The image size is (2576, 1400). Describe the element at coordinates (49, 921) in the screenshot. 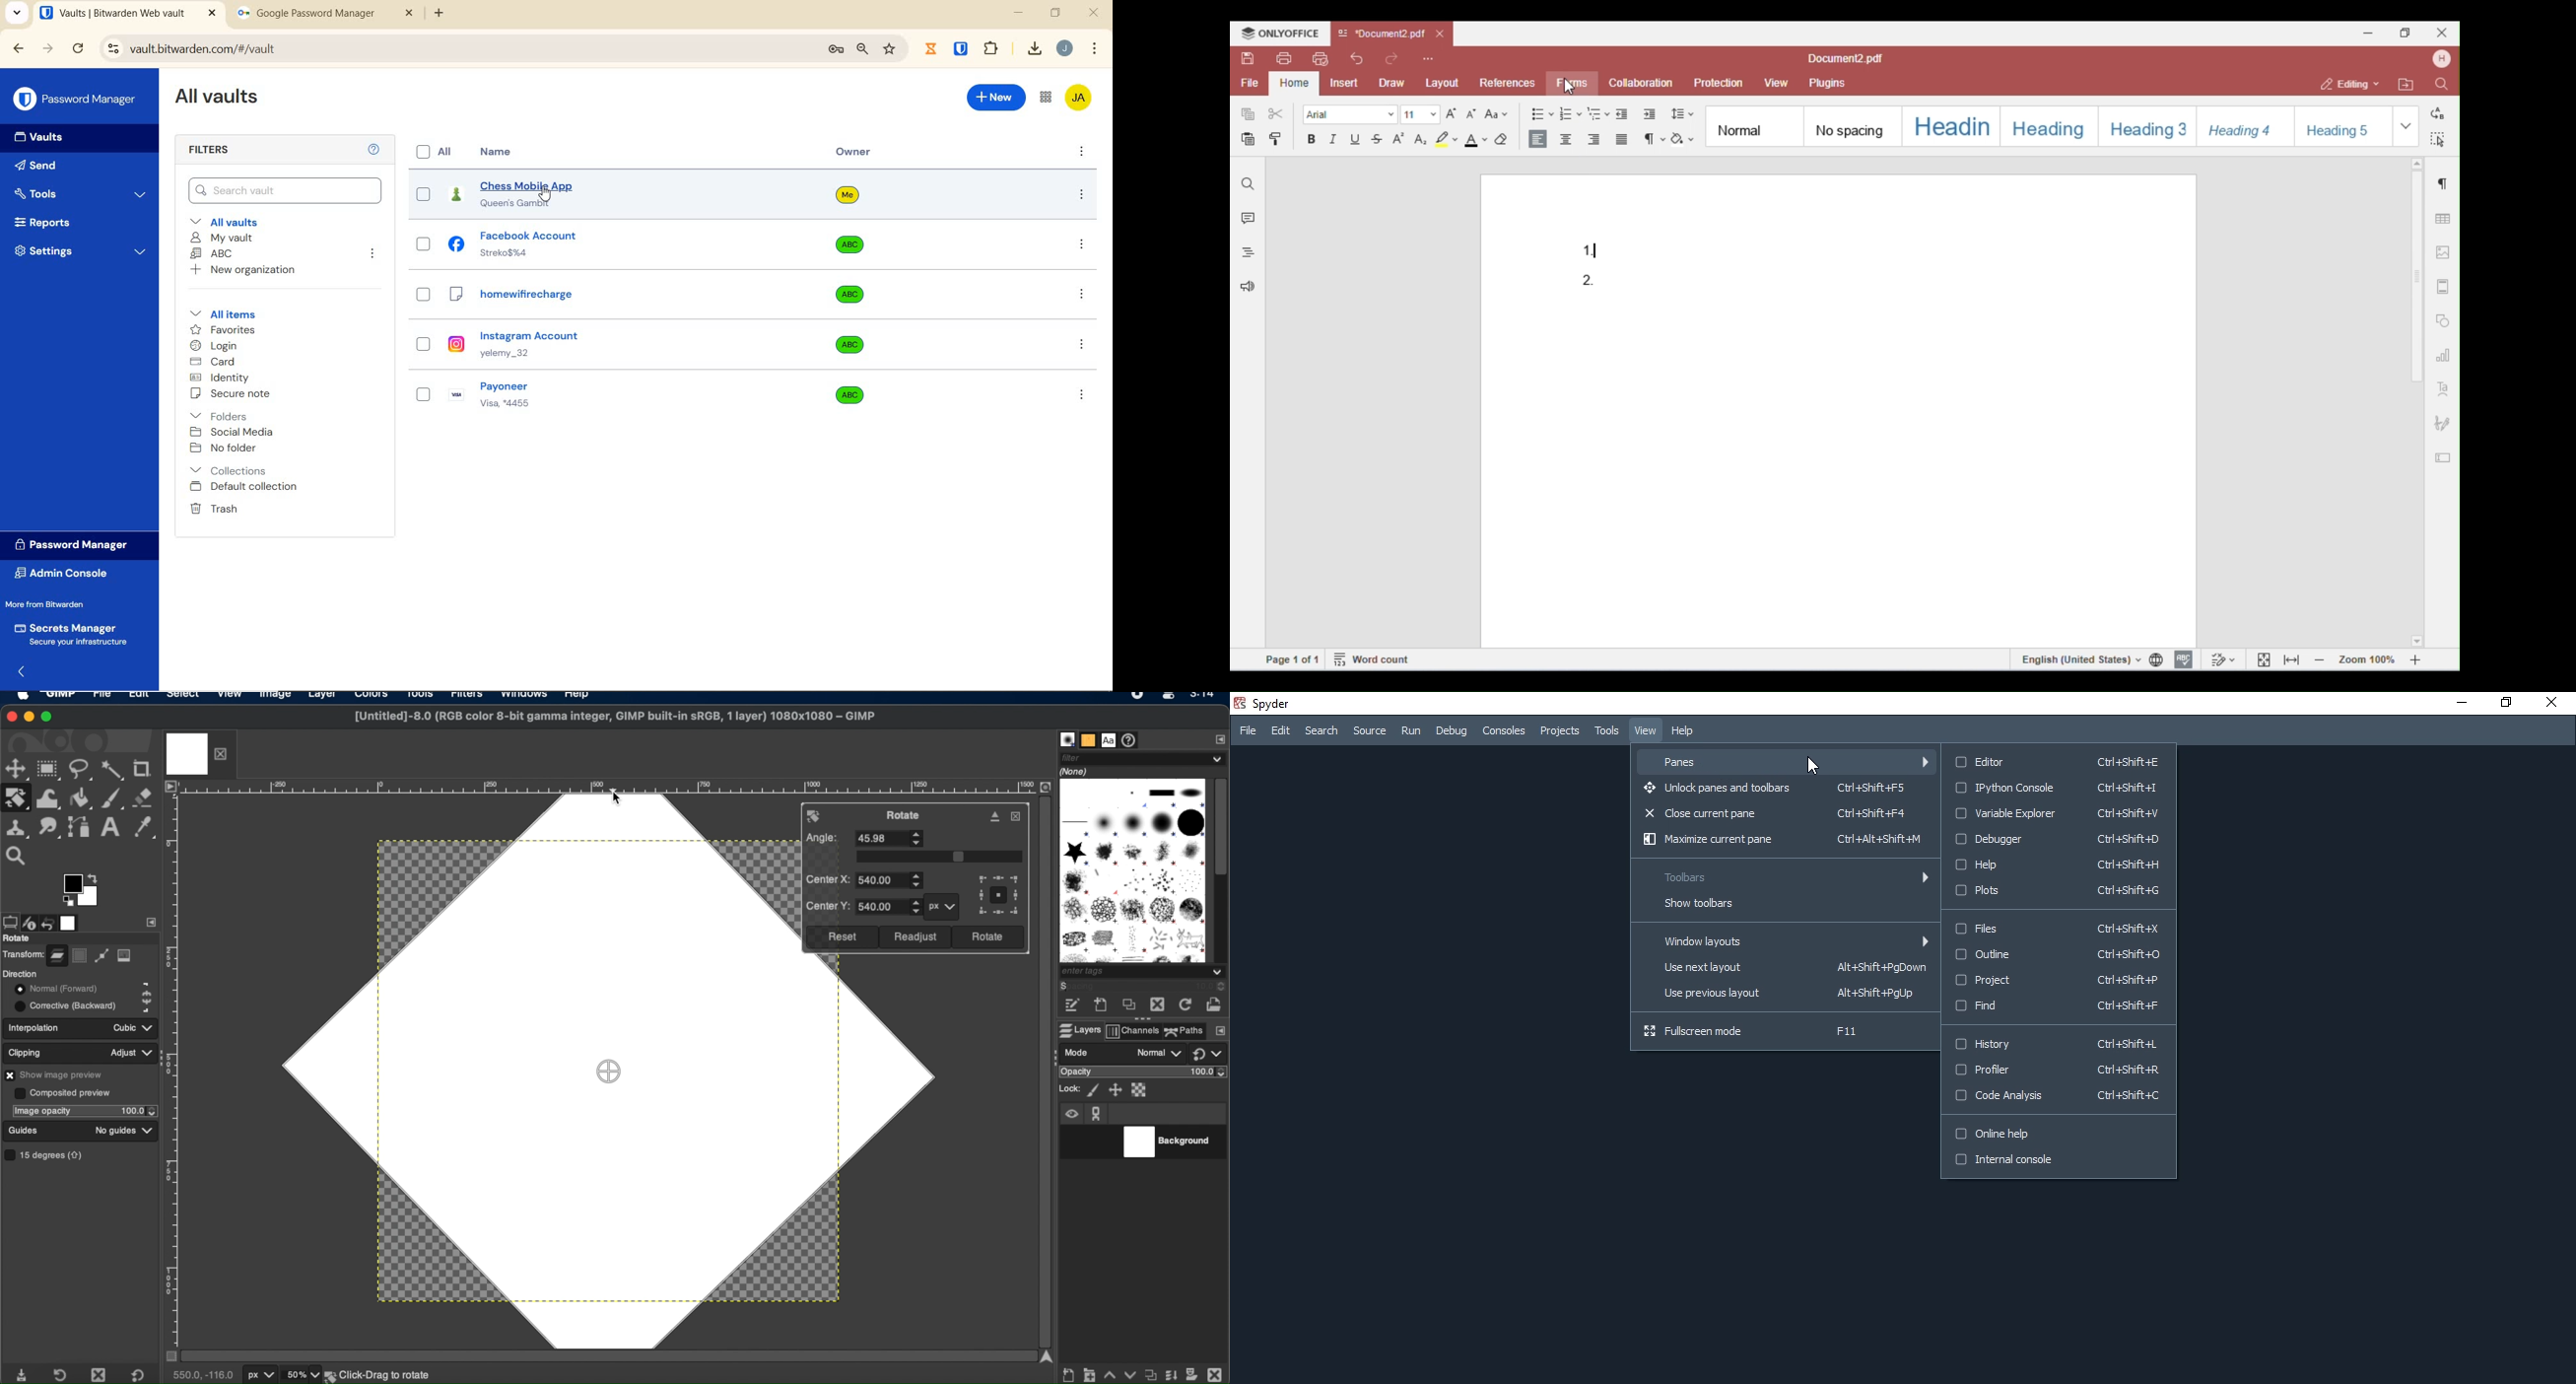

I see `undo history` at that location.